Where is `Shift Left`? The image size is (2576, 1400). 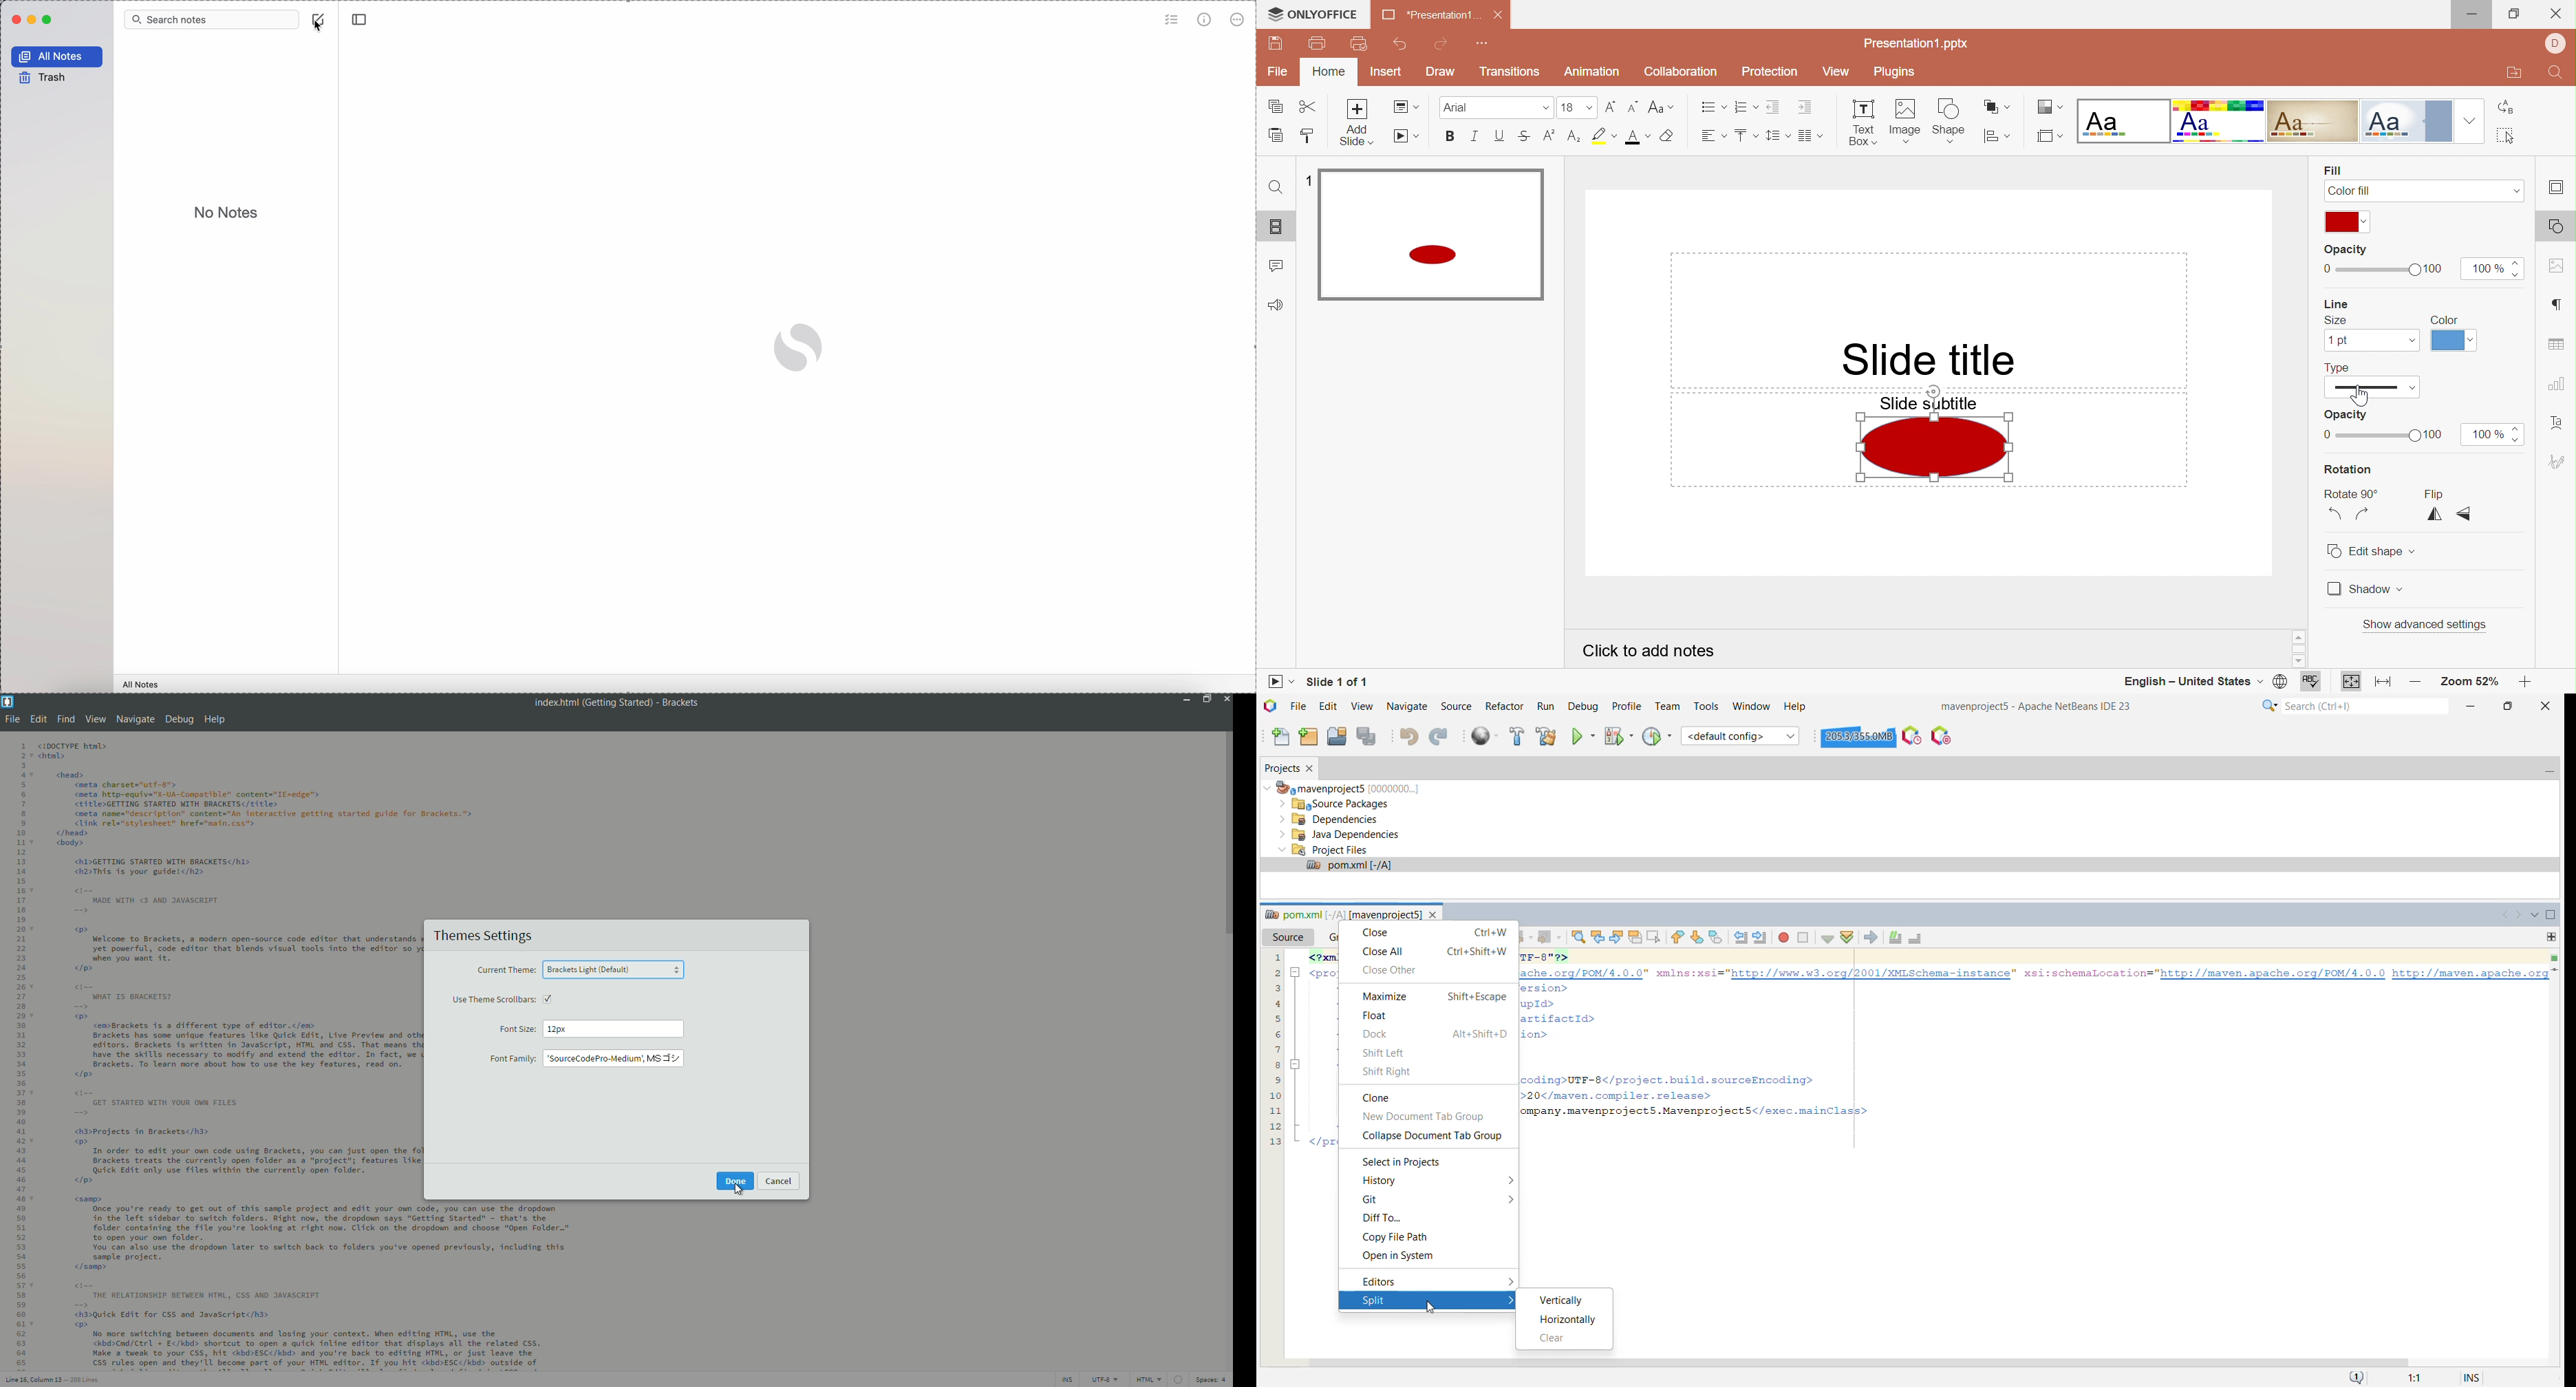
Shift Left is located at coordinates (1387, 1053).